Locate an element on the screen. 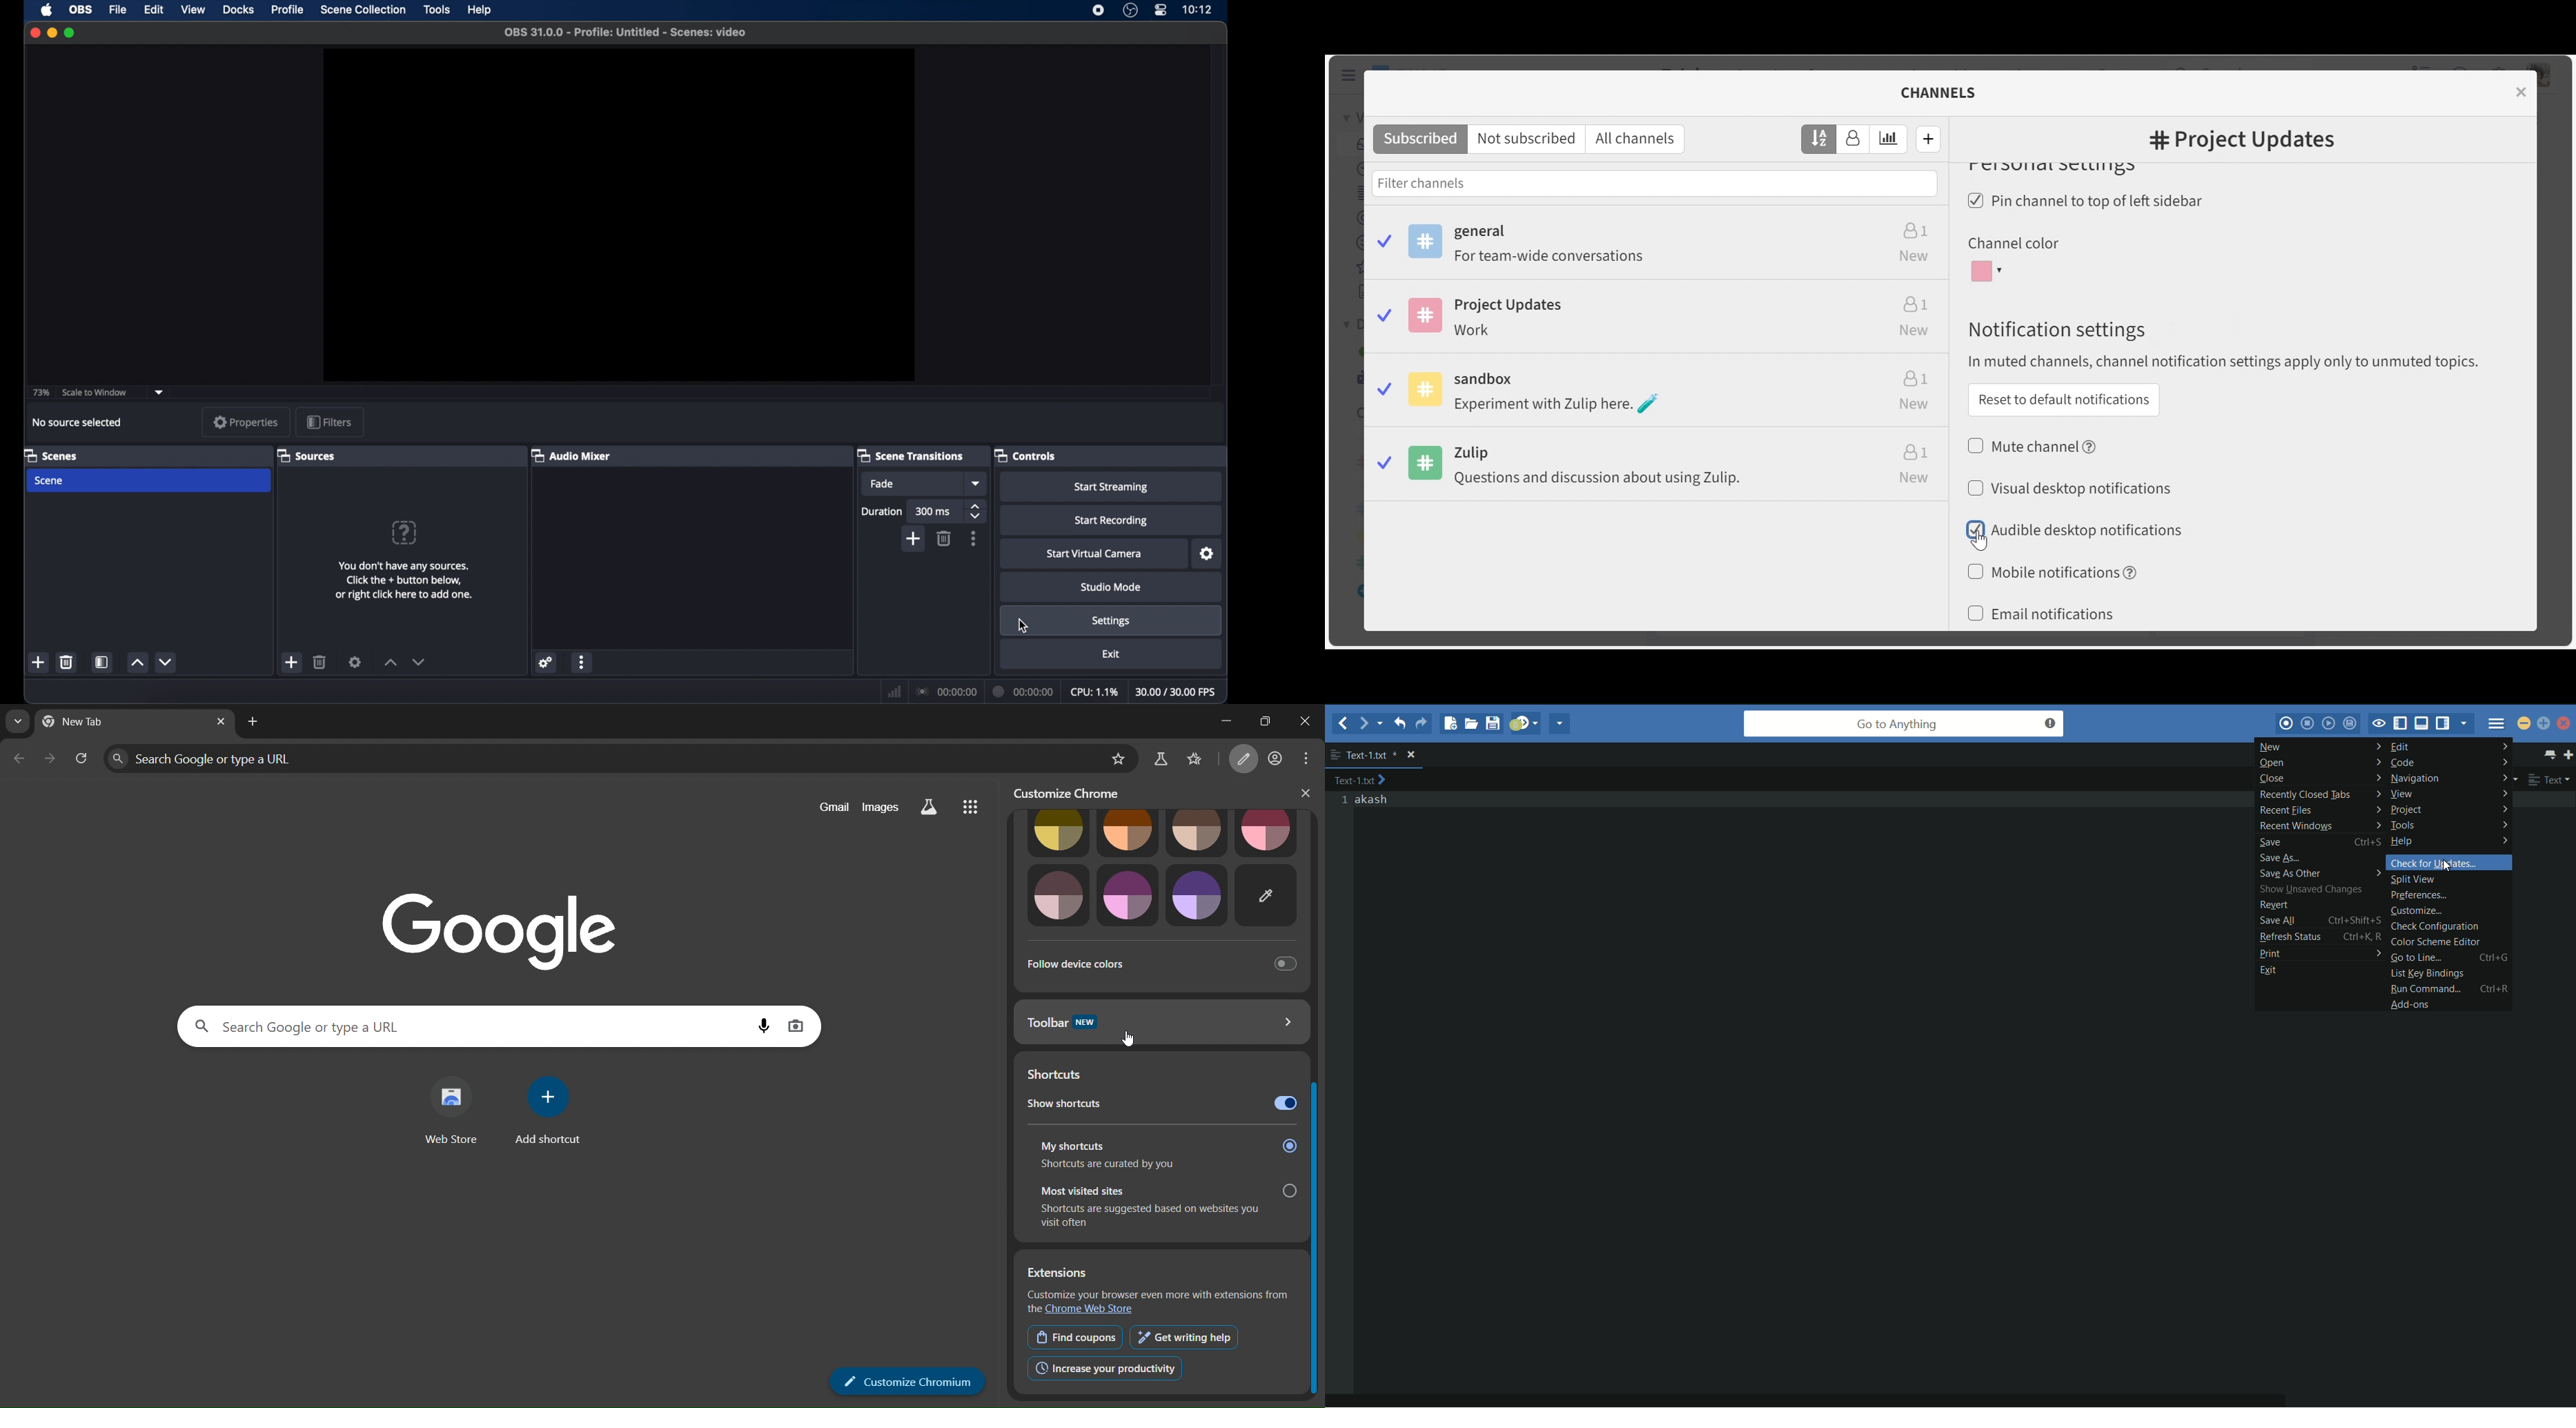  my shortcuts is located at coordinates (1168, 1142).